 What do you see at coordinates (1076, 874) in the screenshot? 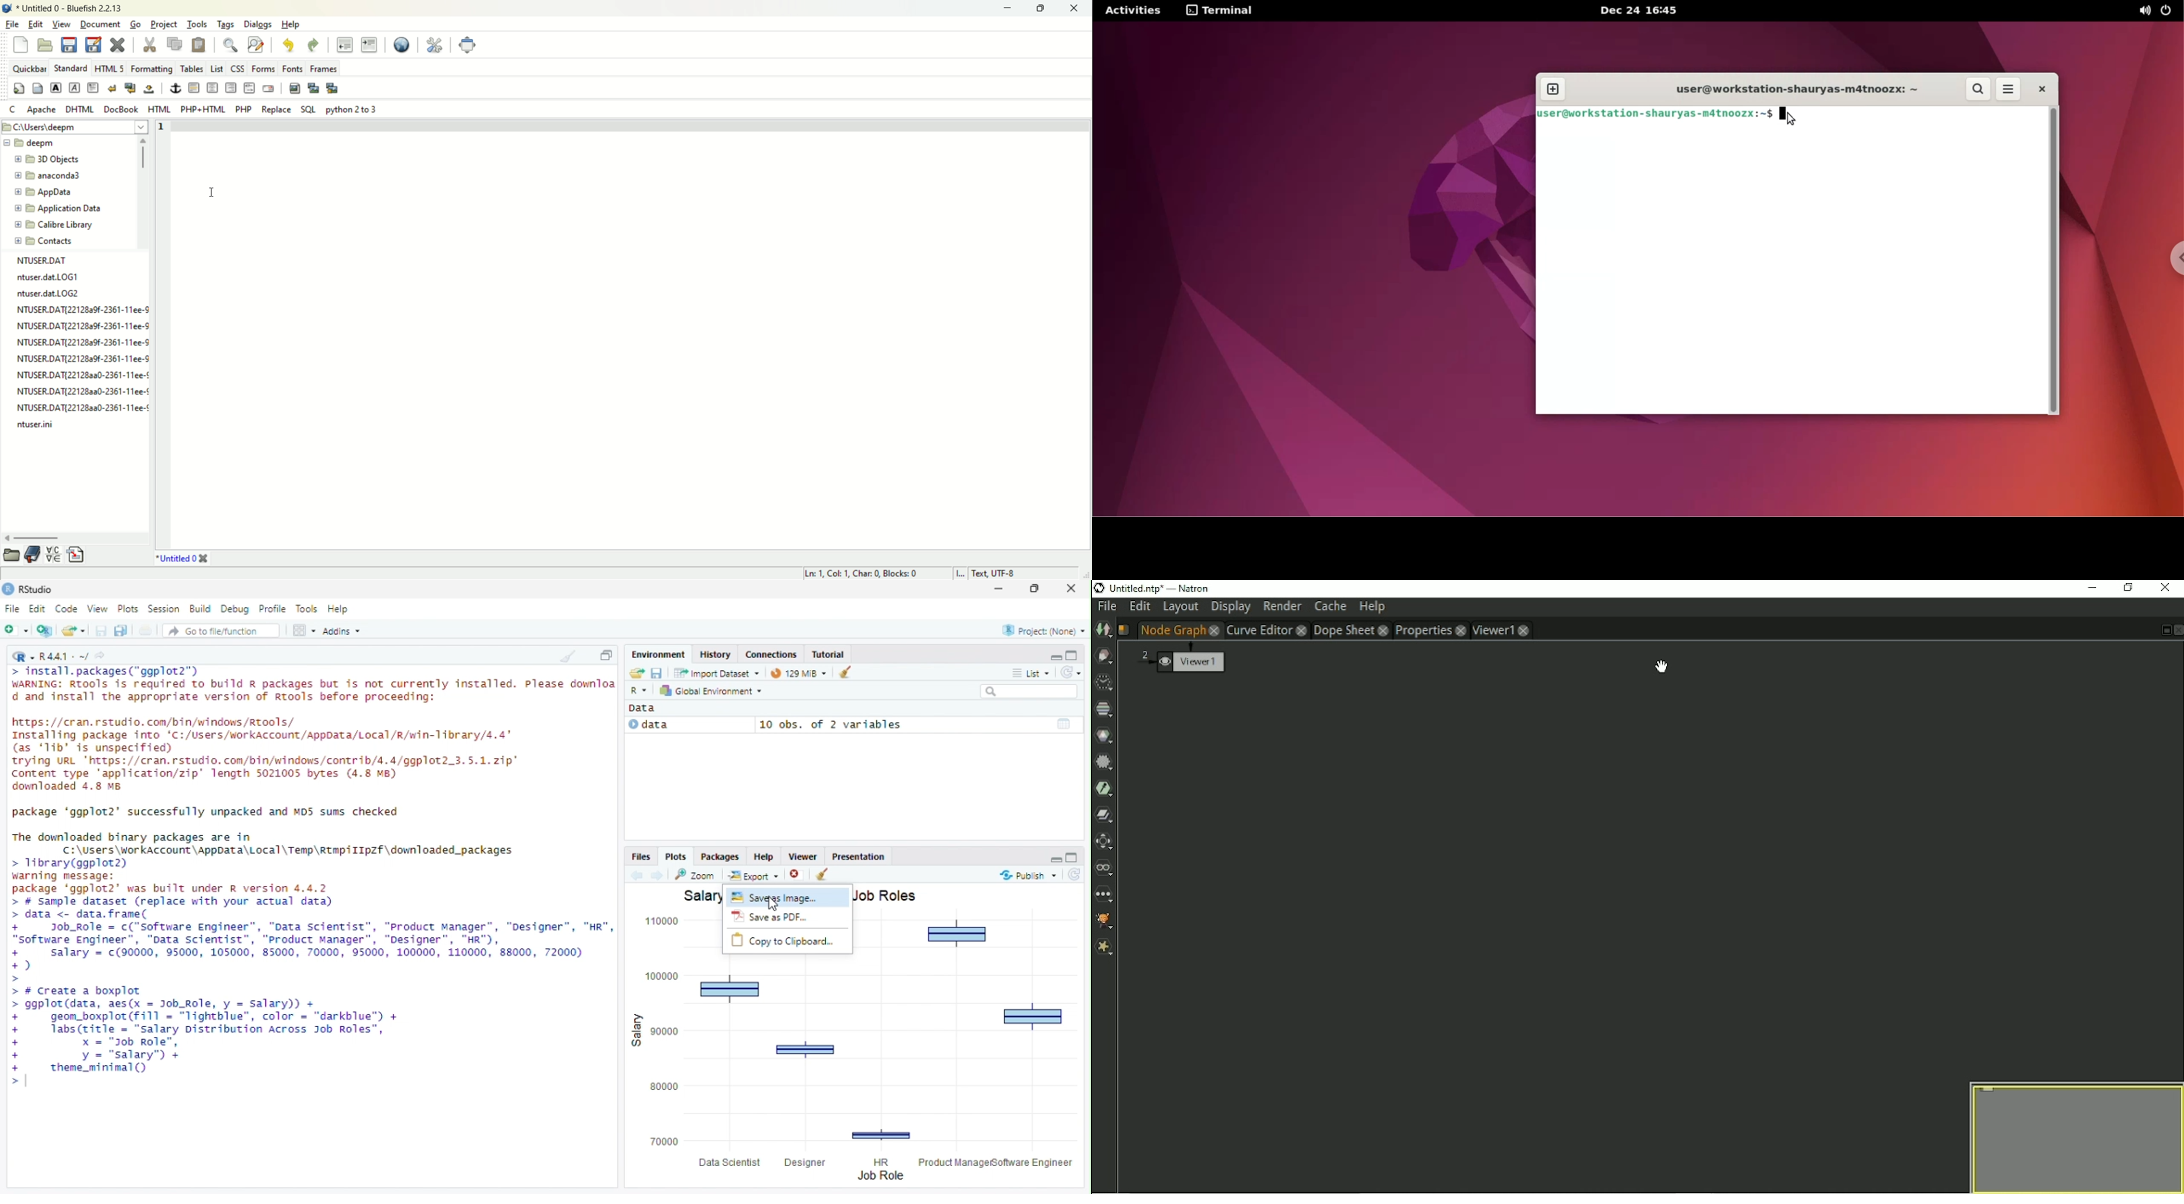
I see `refresh current plot` at bounding box center [1076, 874].